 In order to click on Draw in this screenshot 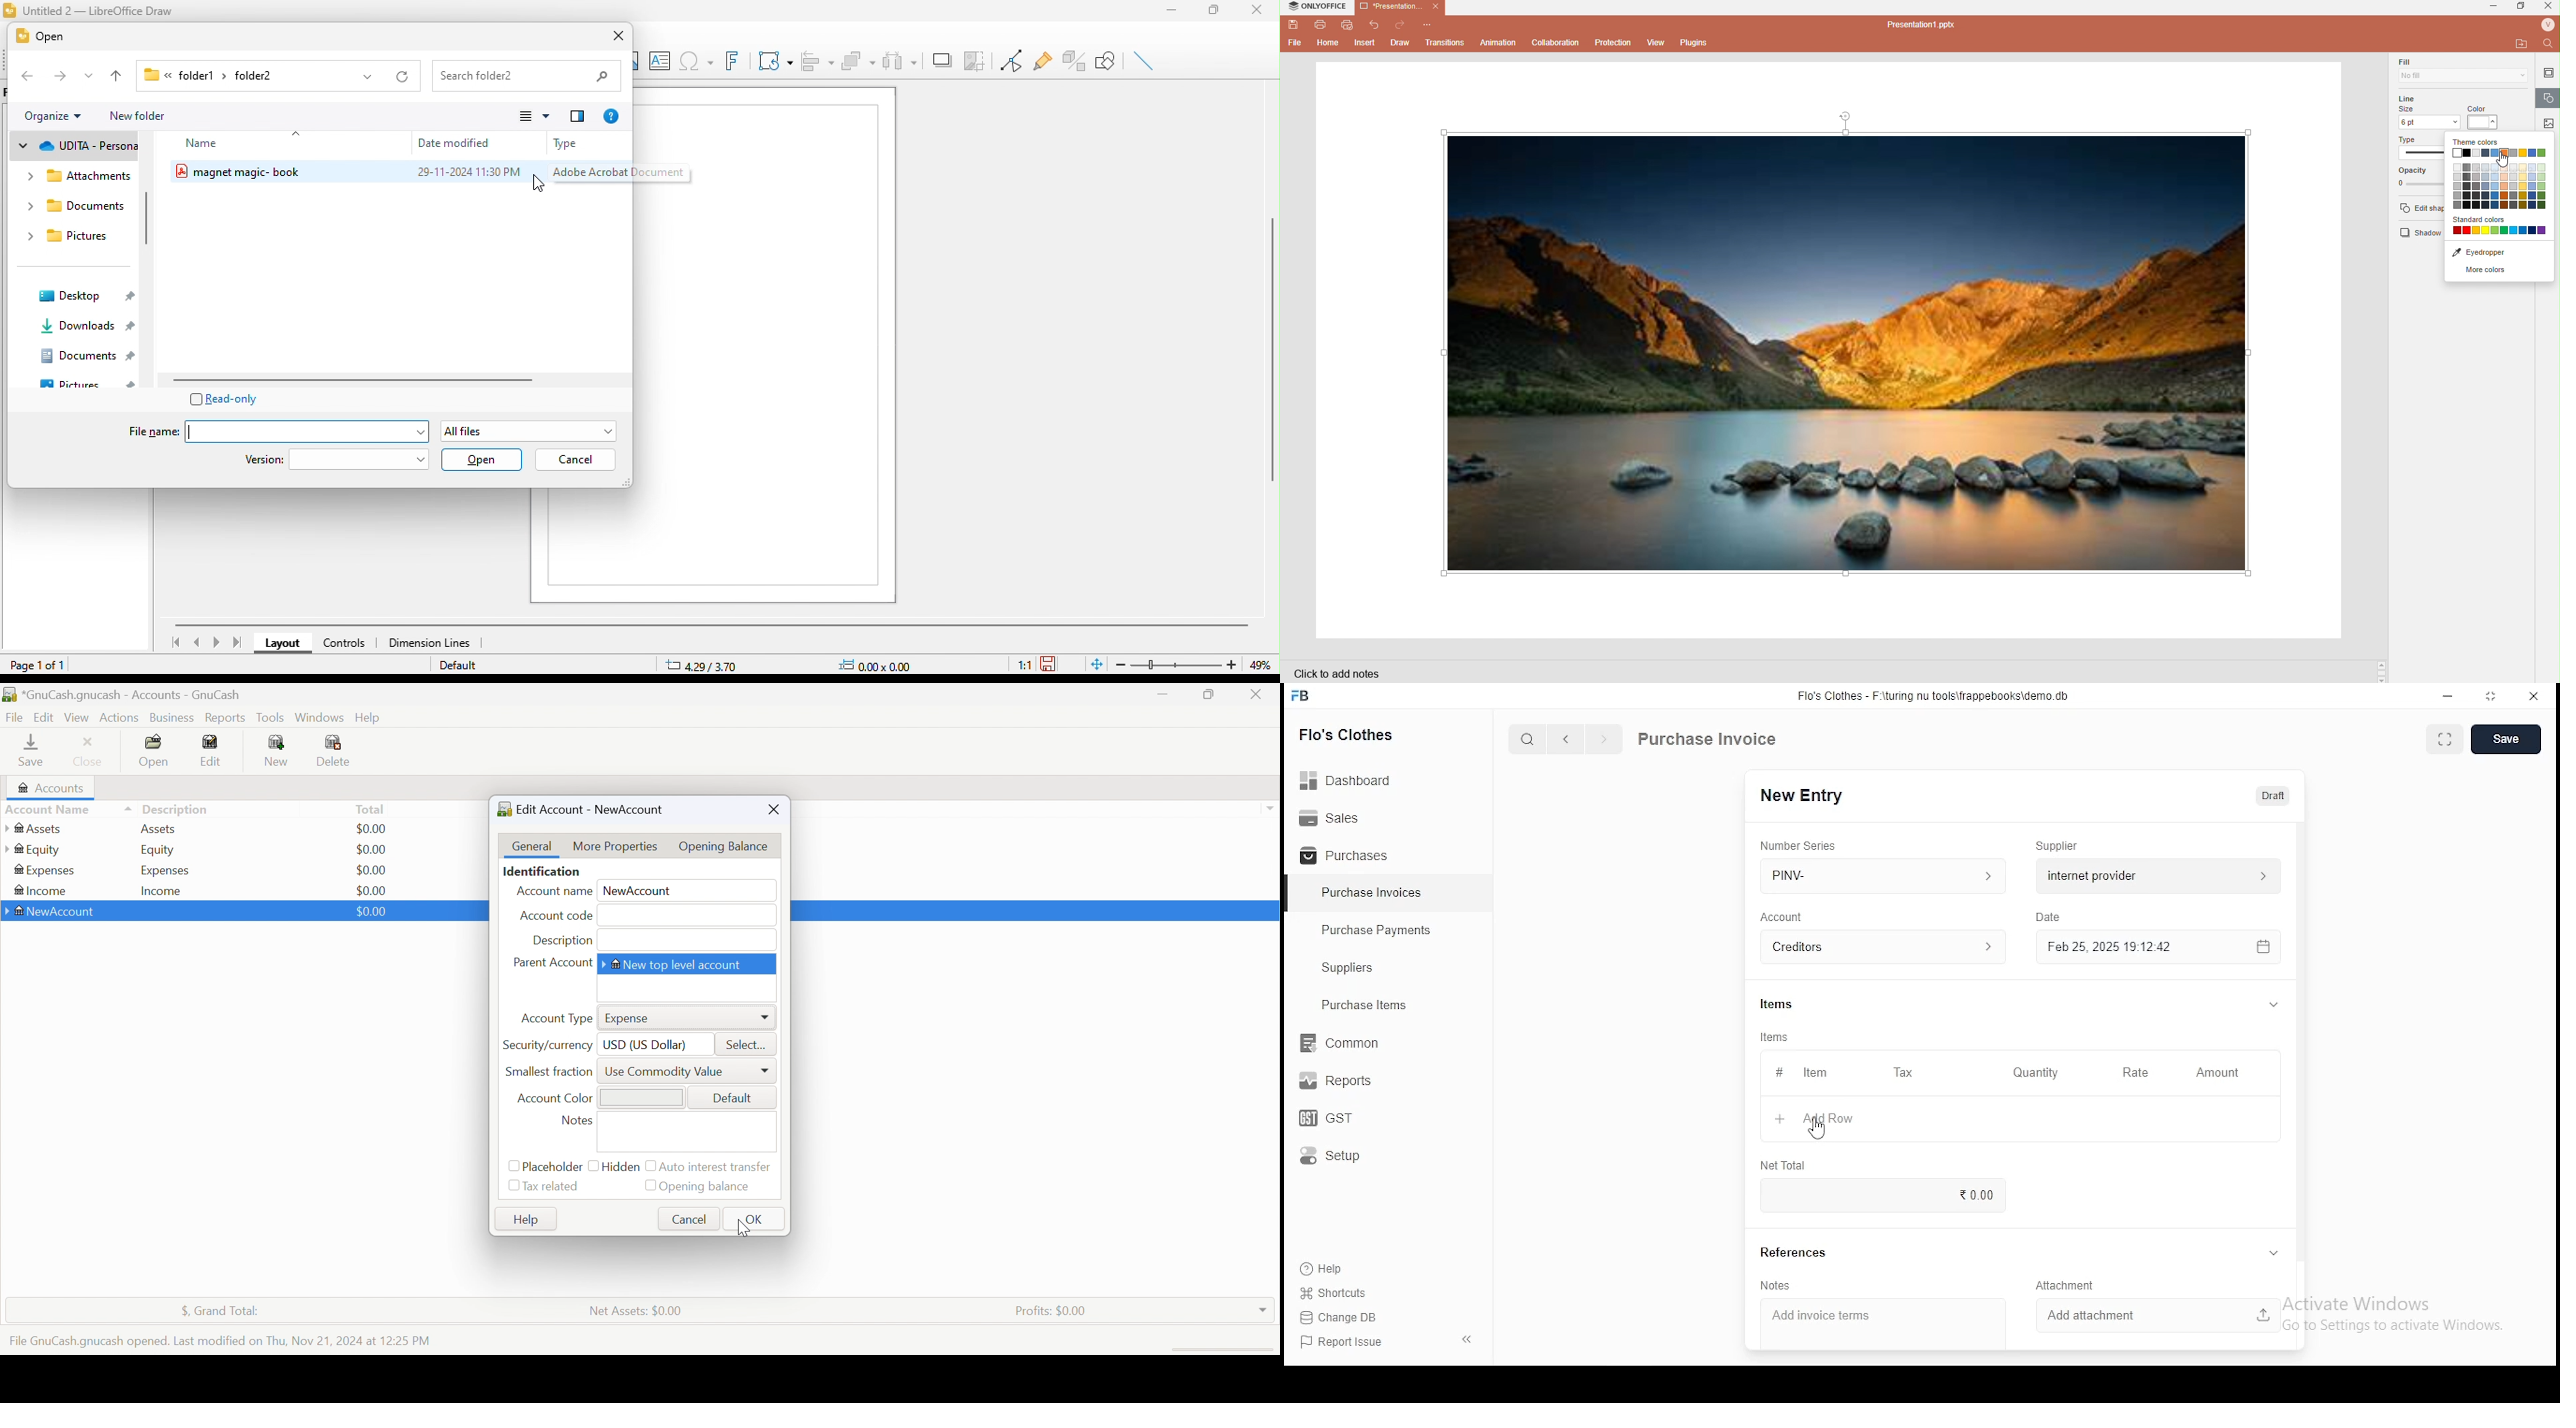, I will do `click(1401, 44)`.